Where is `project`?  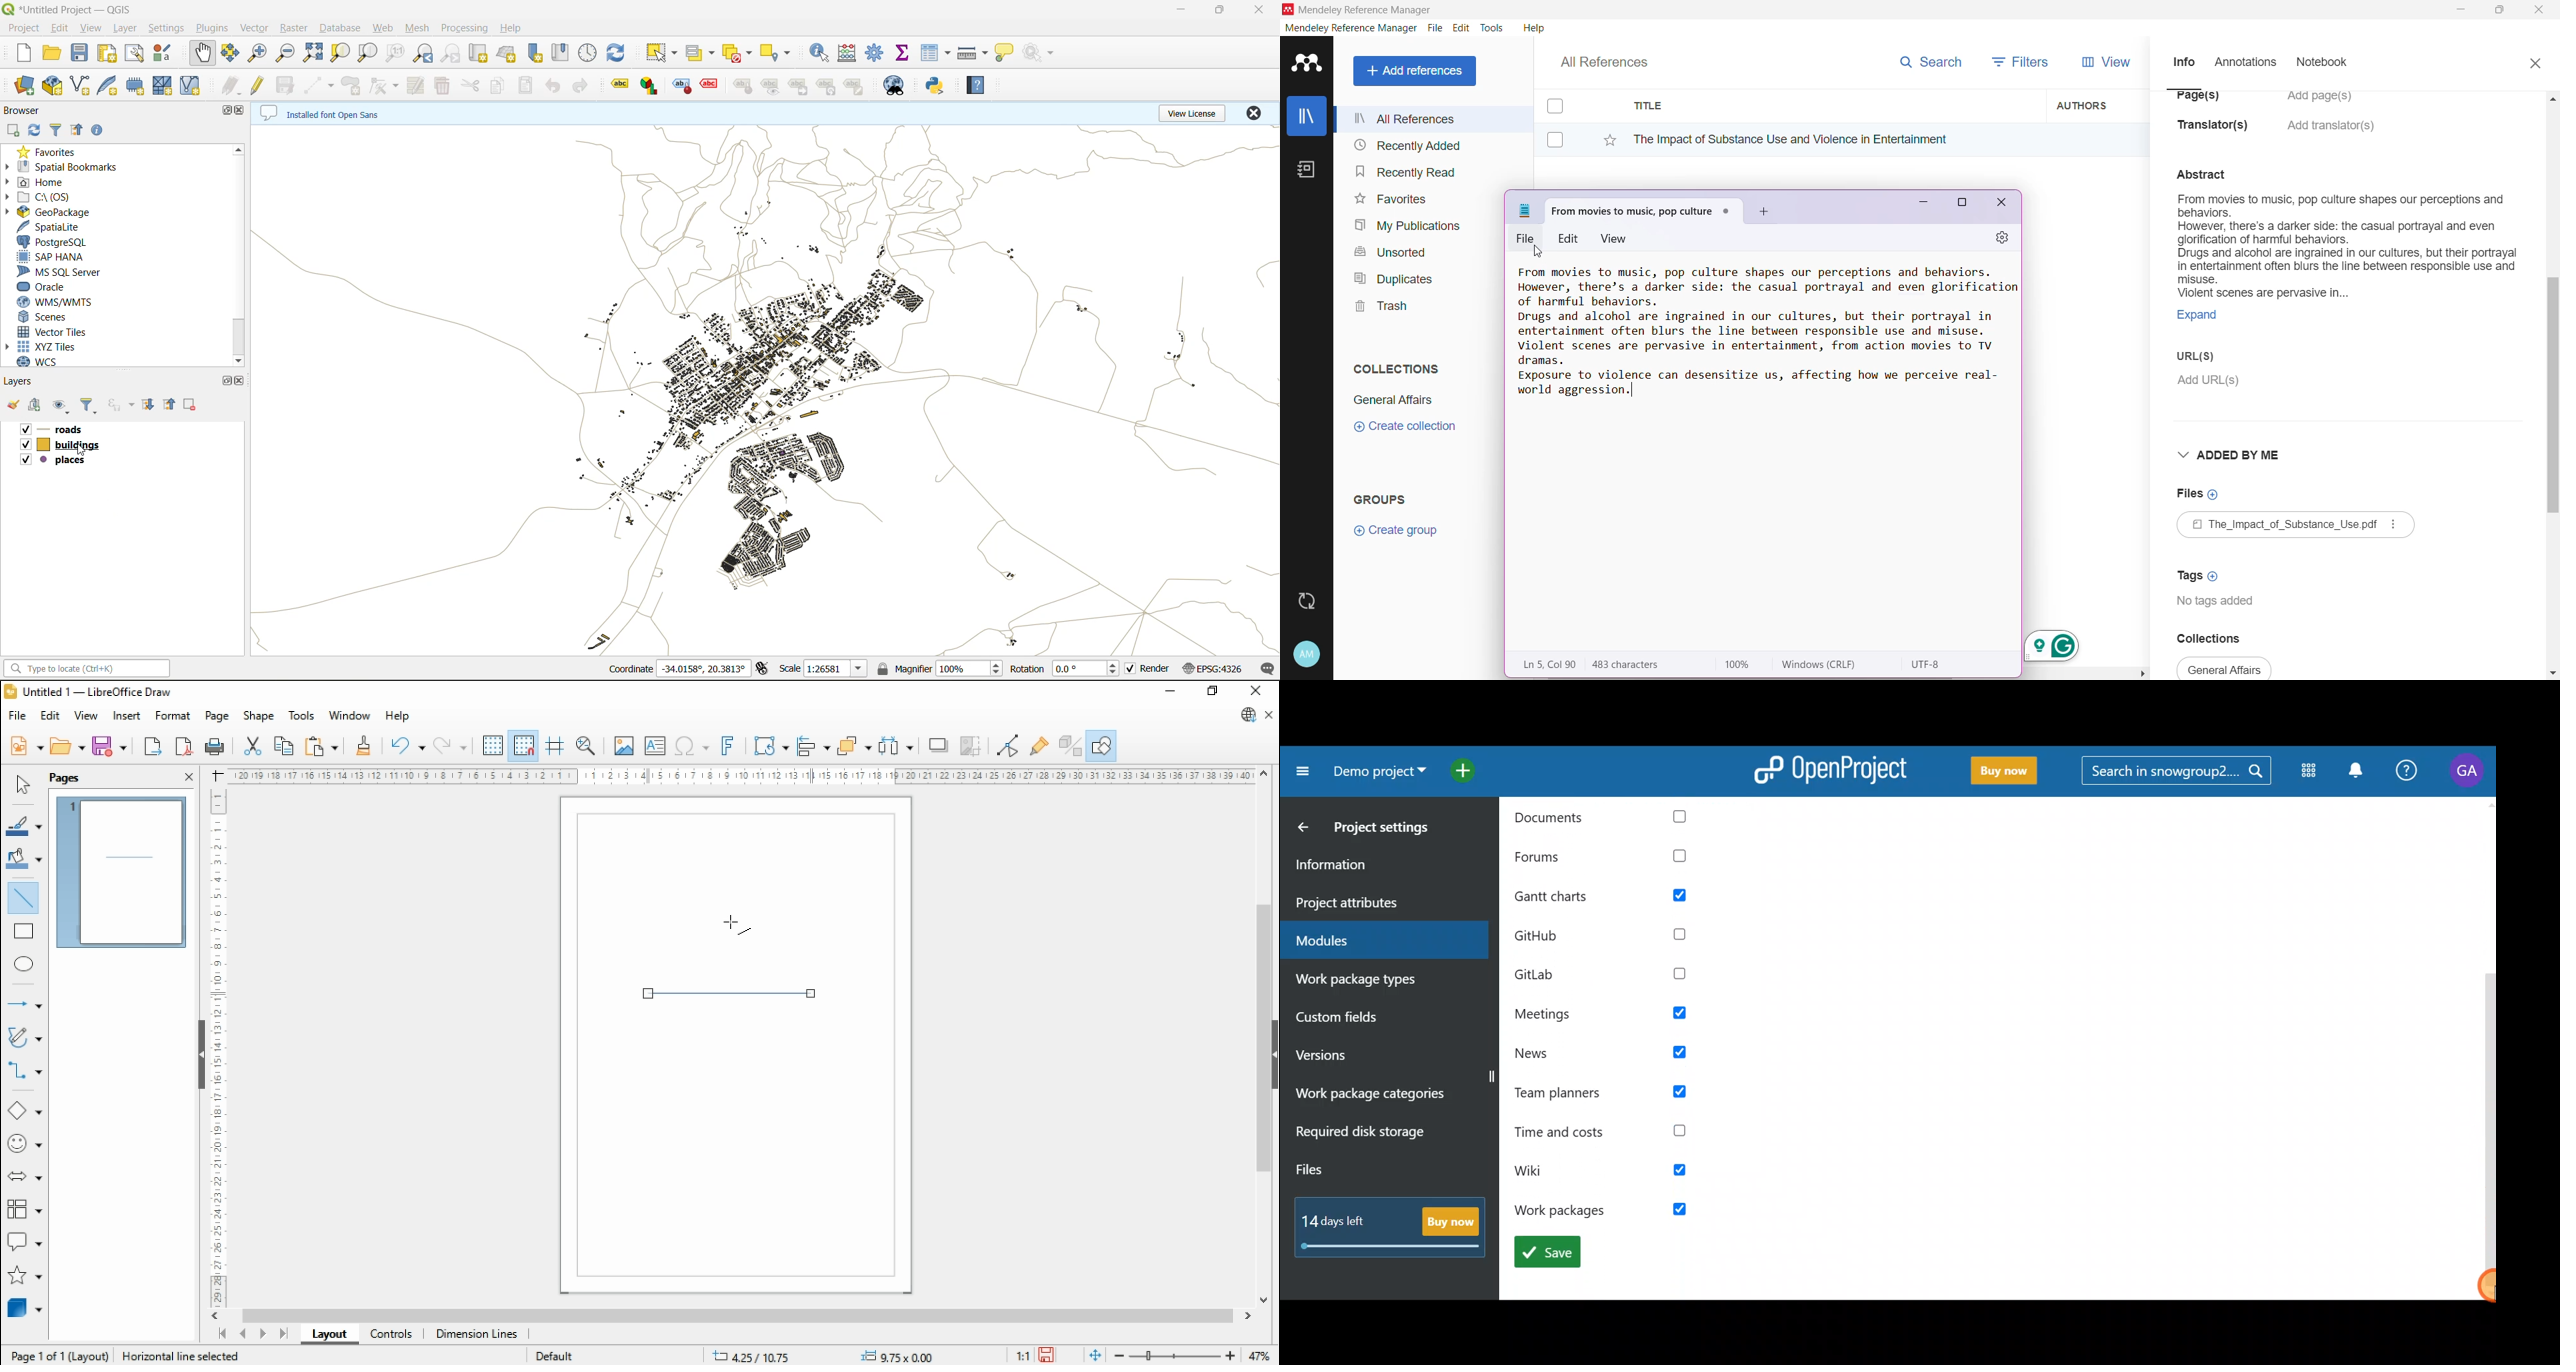 project is located at coordinates (23, 28).